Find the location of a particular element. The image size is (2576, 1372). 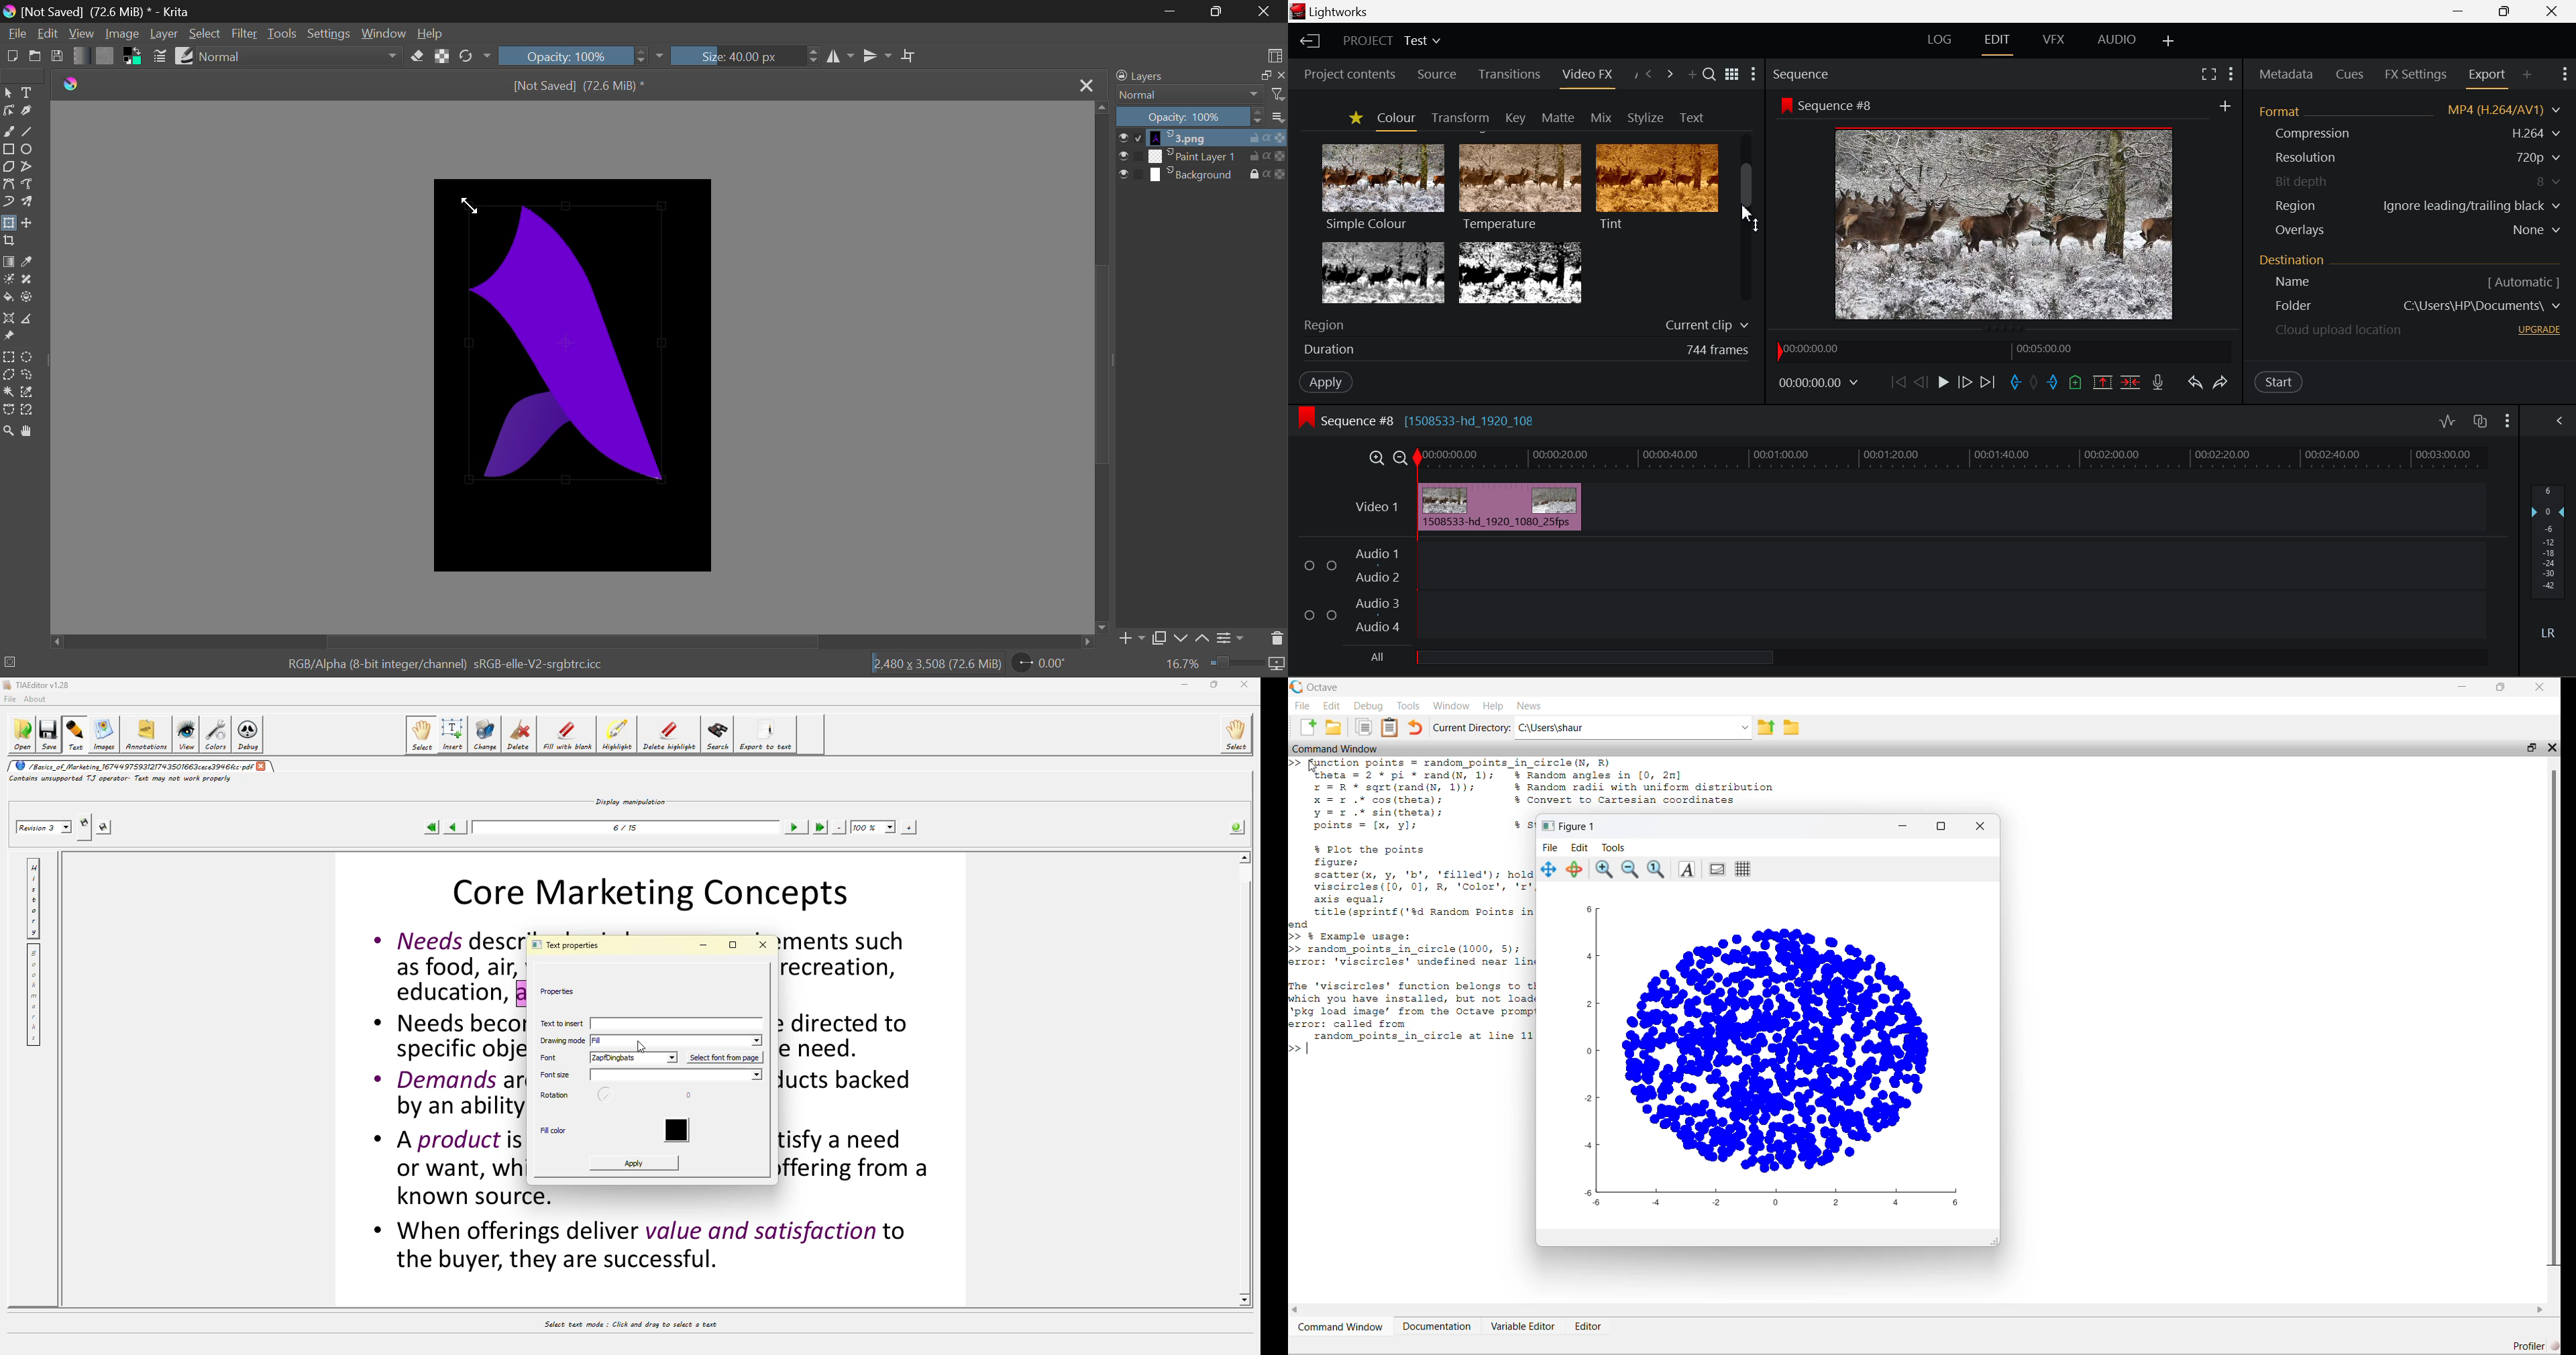

Metadata is located at coordinates (2285, 74).